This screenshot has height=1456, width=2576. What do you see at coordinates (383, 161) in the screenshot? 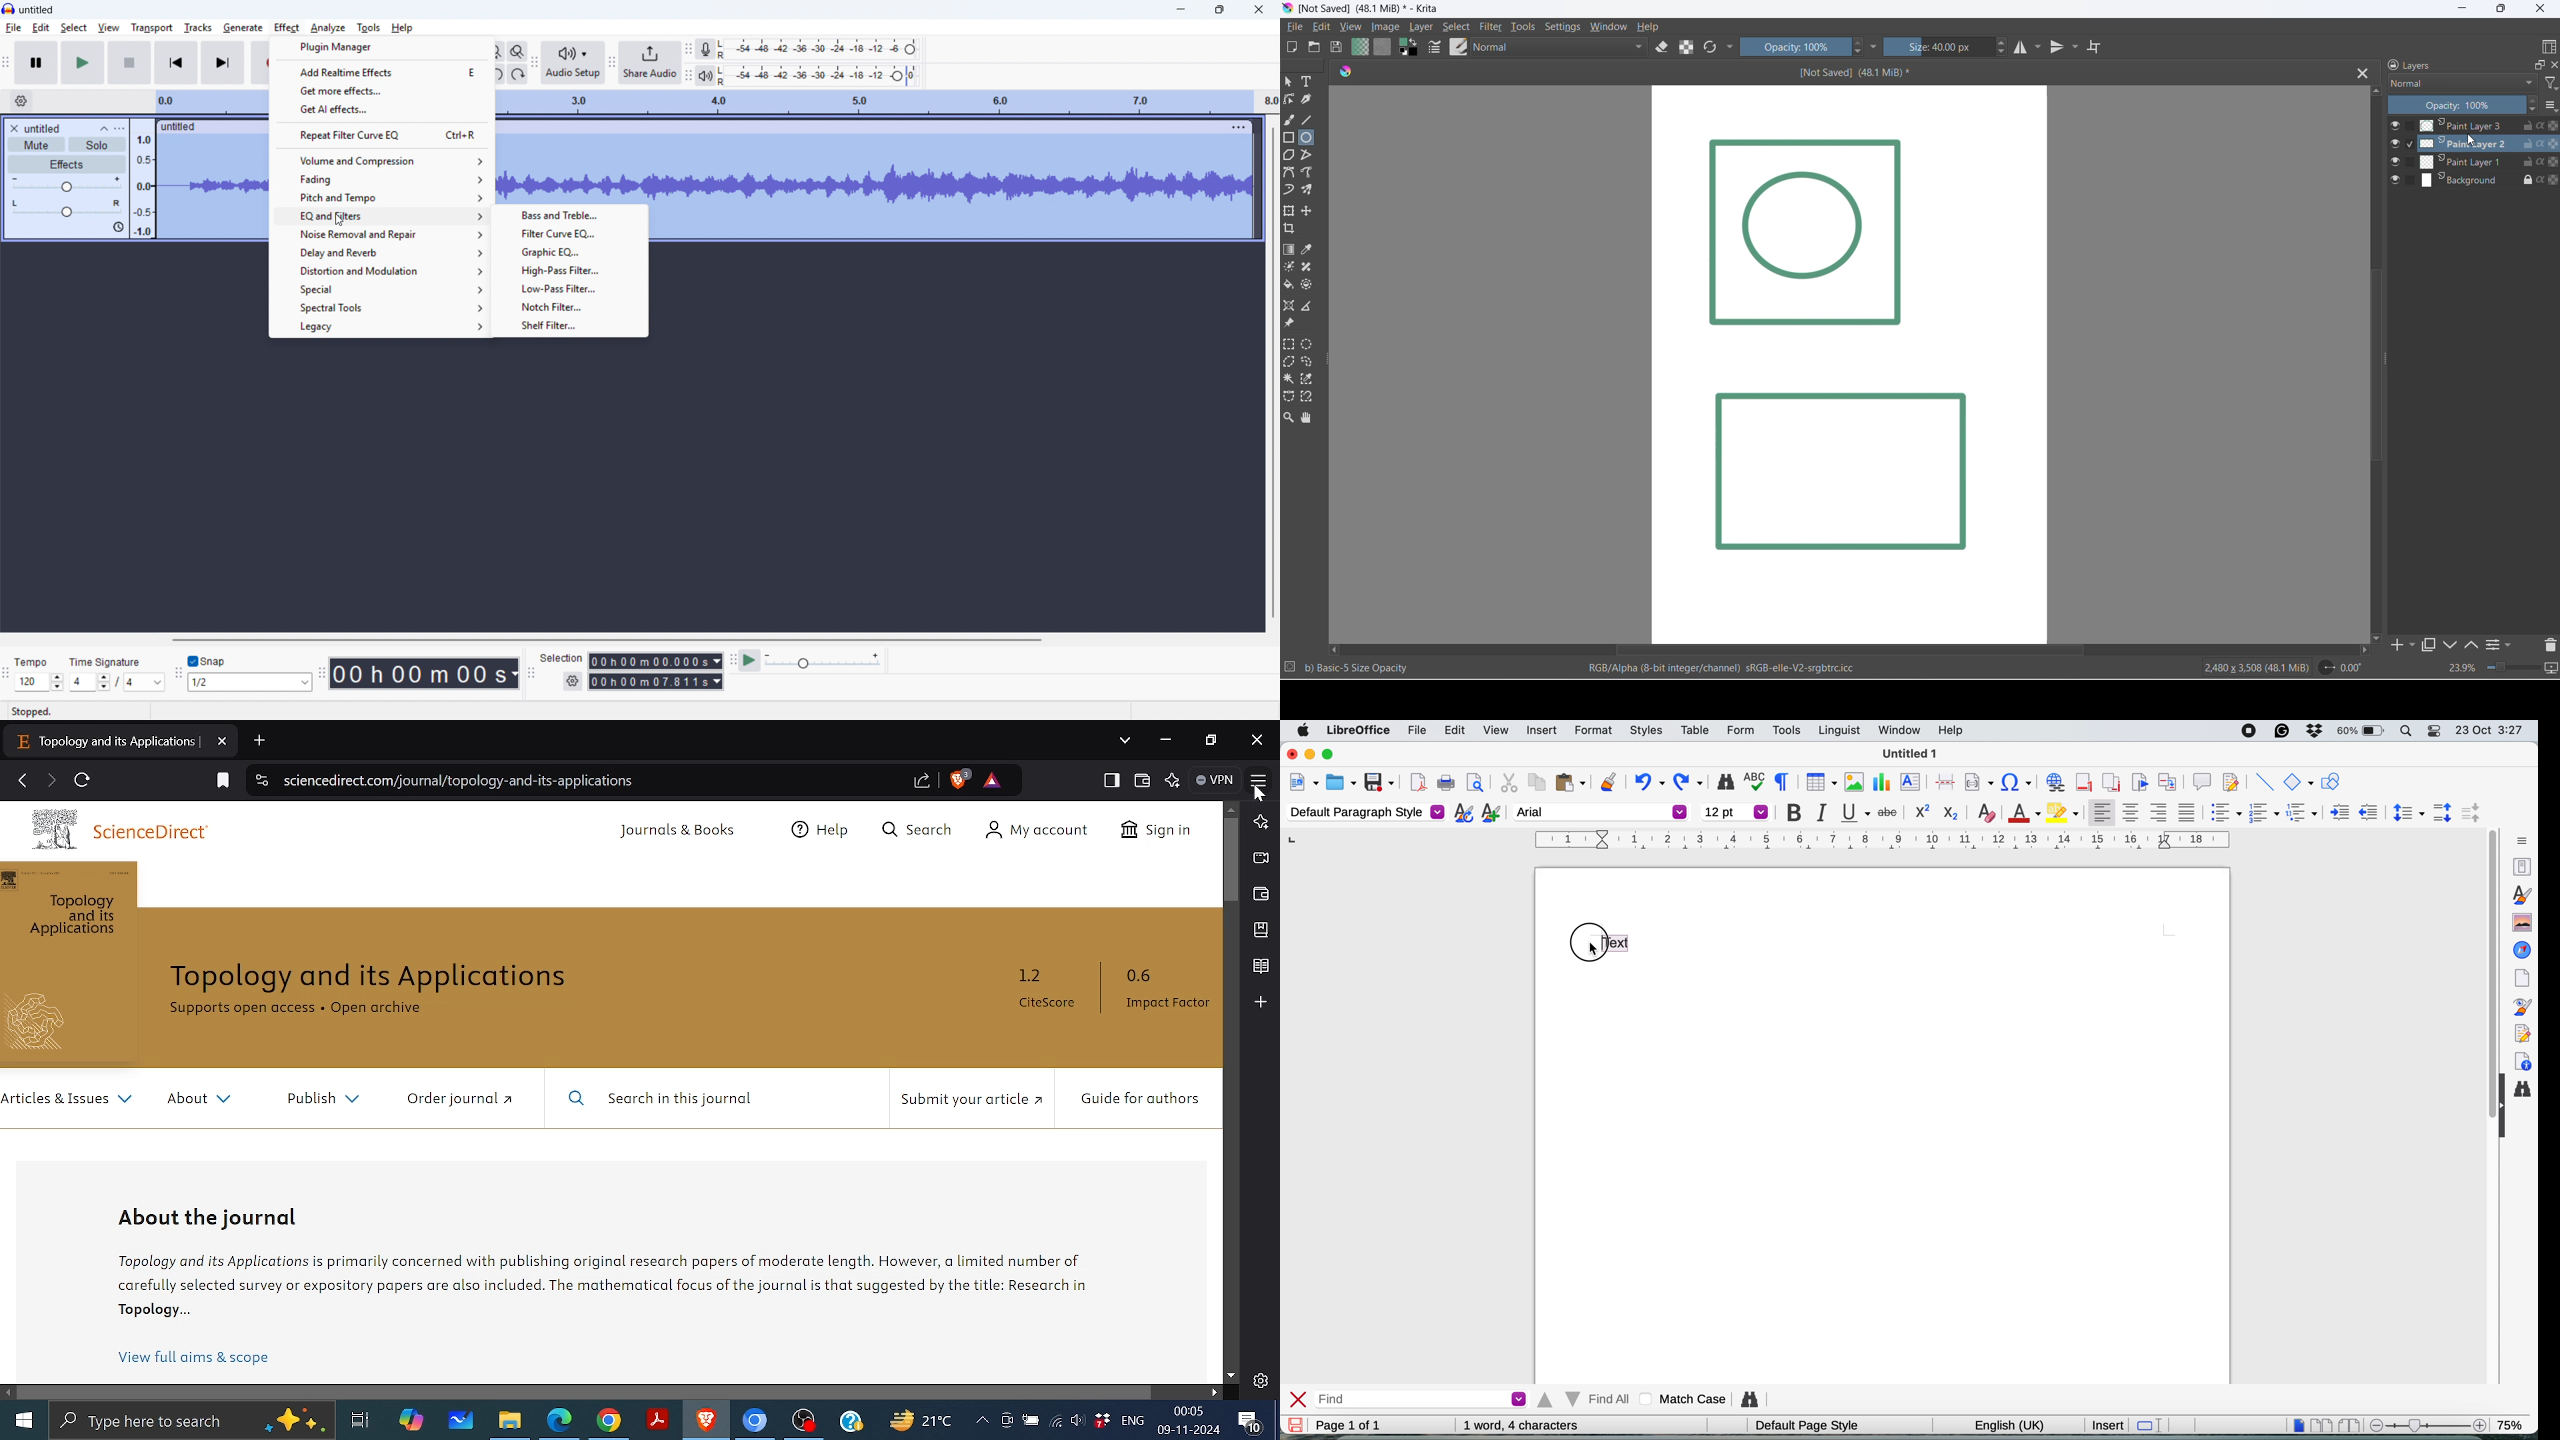
I see `Volume and compression ` at bounding box center [383, 161].